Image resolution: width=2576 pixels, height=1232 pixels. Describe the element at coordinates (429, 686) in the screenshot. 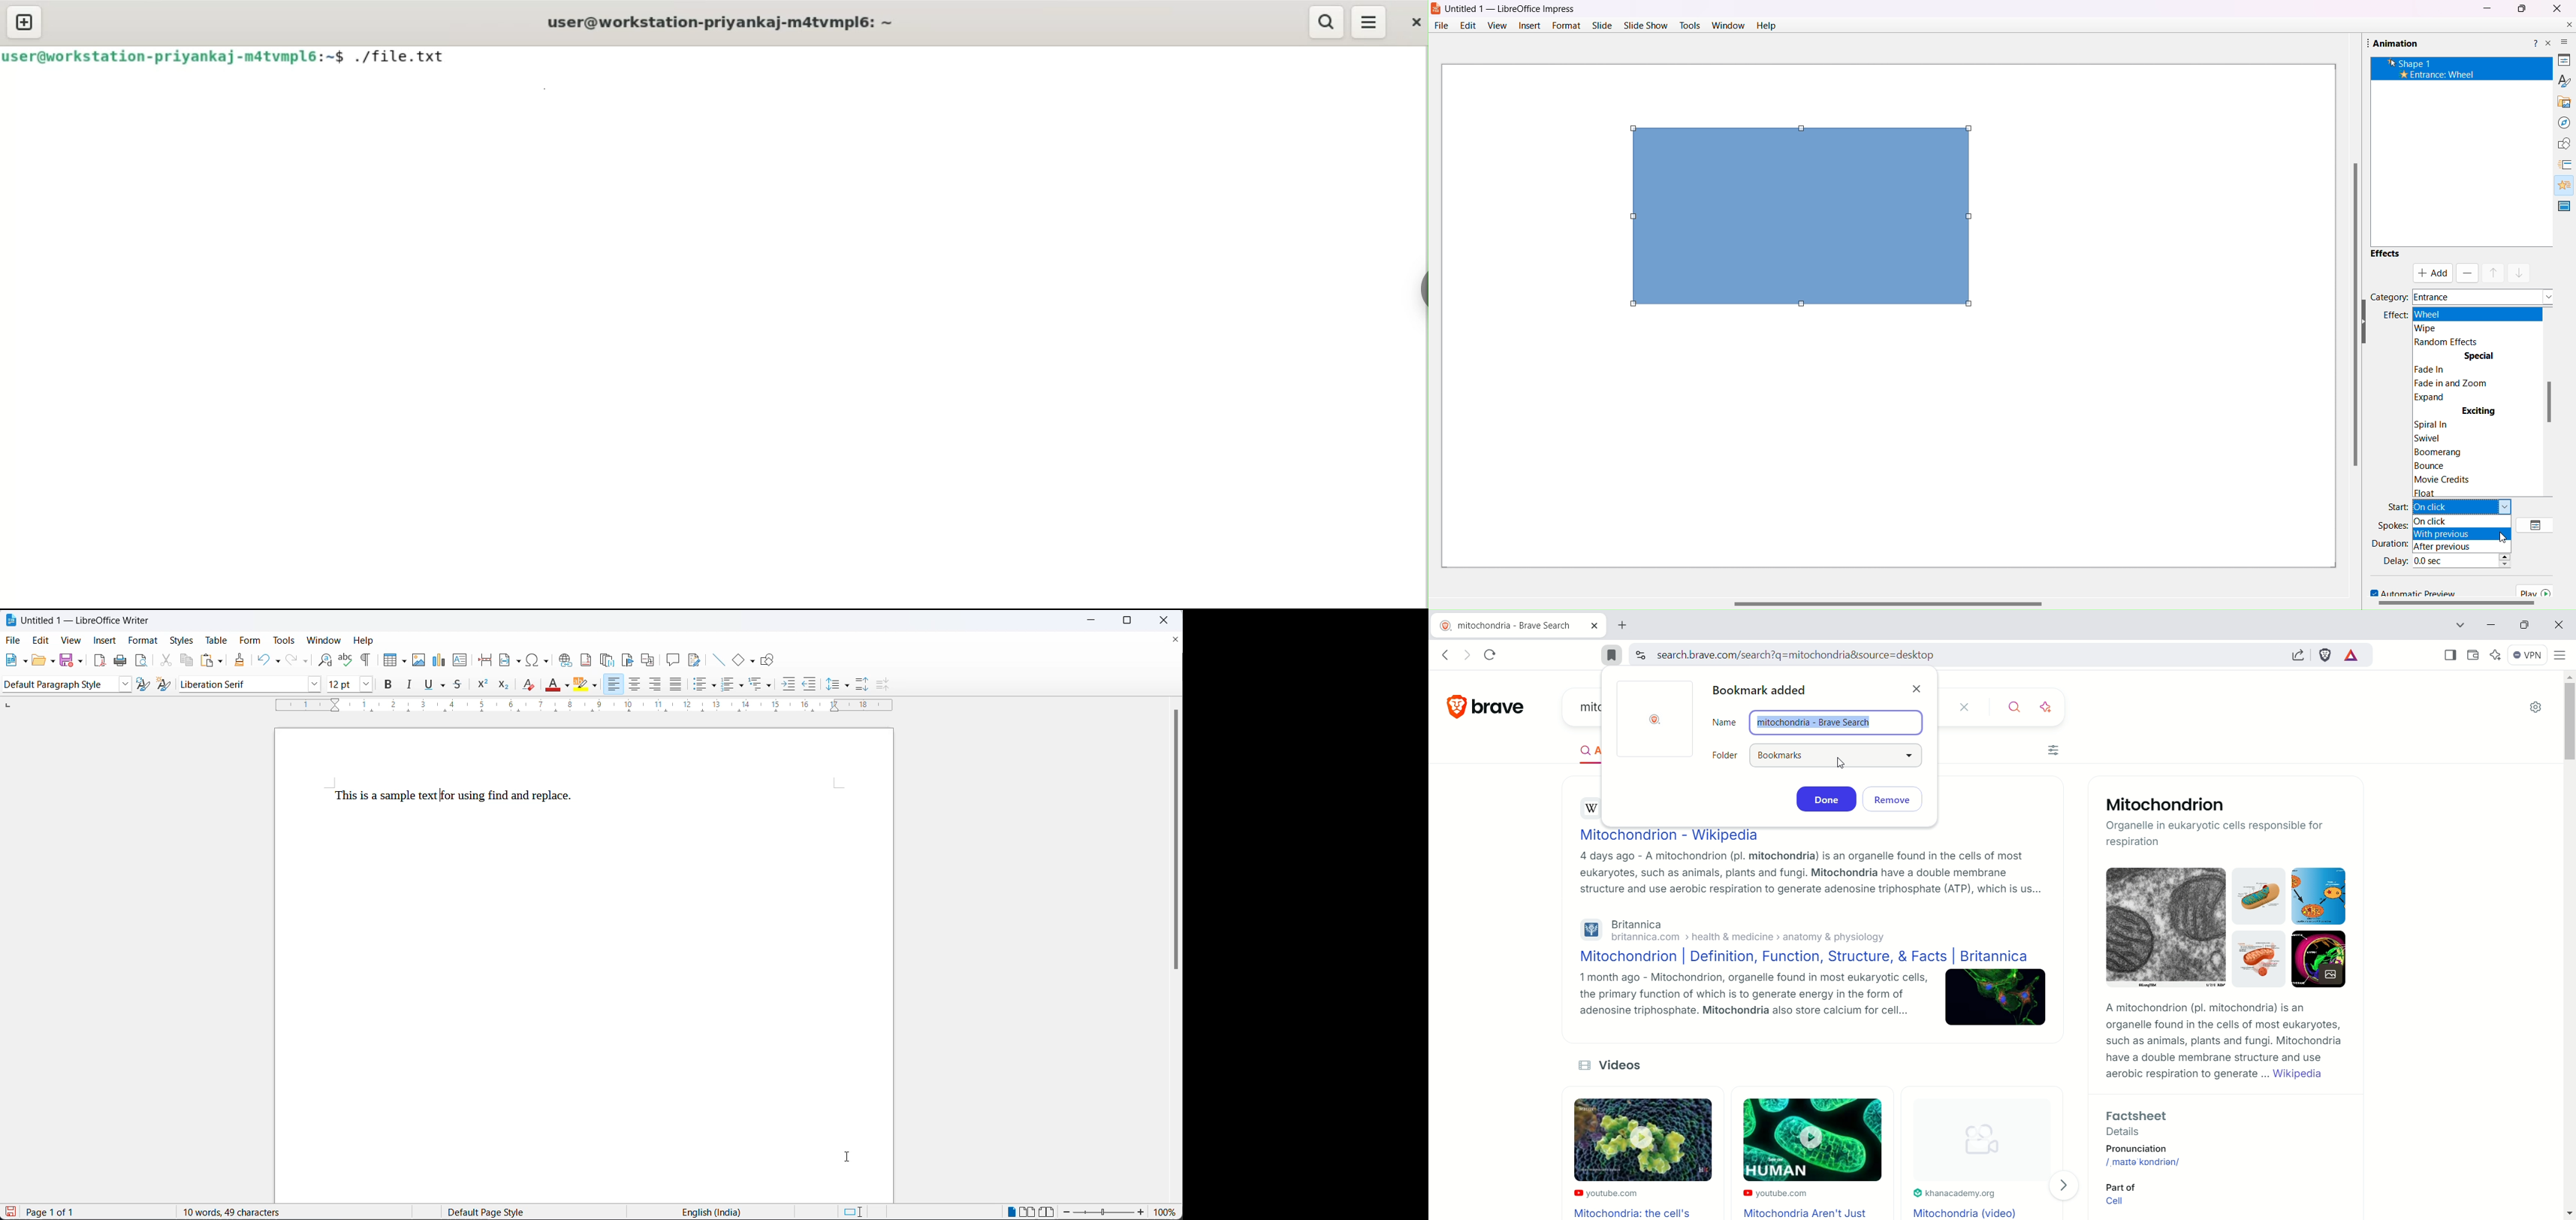

I see `underline` at that location.